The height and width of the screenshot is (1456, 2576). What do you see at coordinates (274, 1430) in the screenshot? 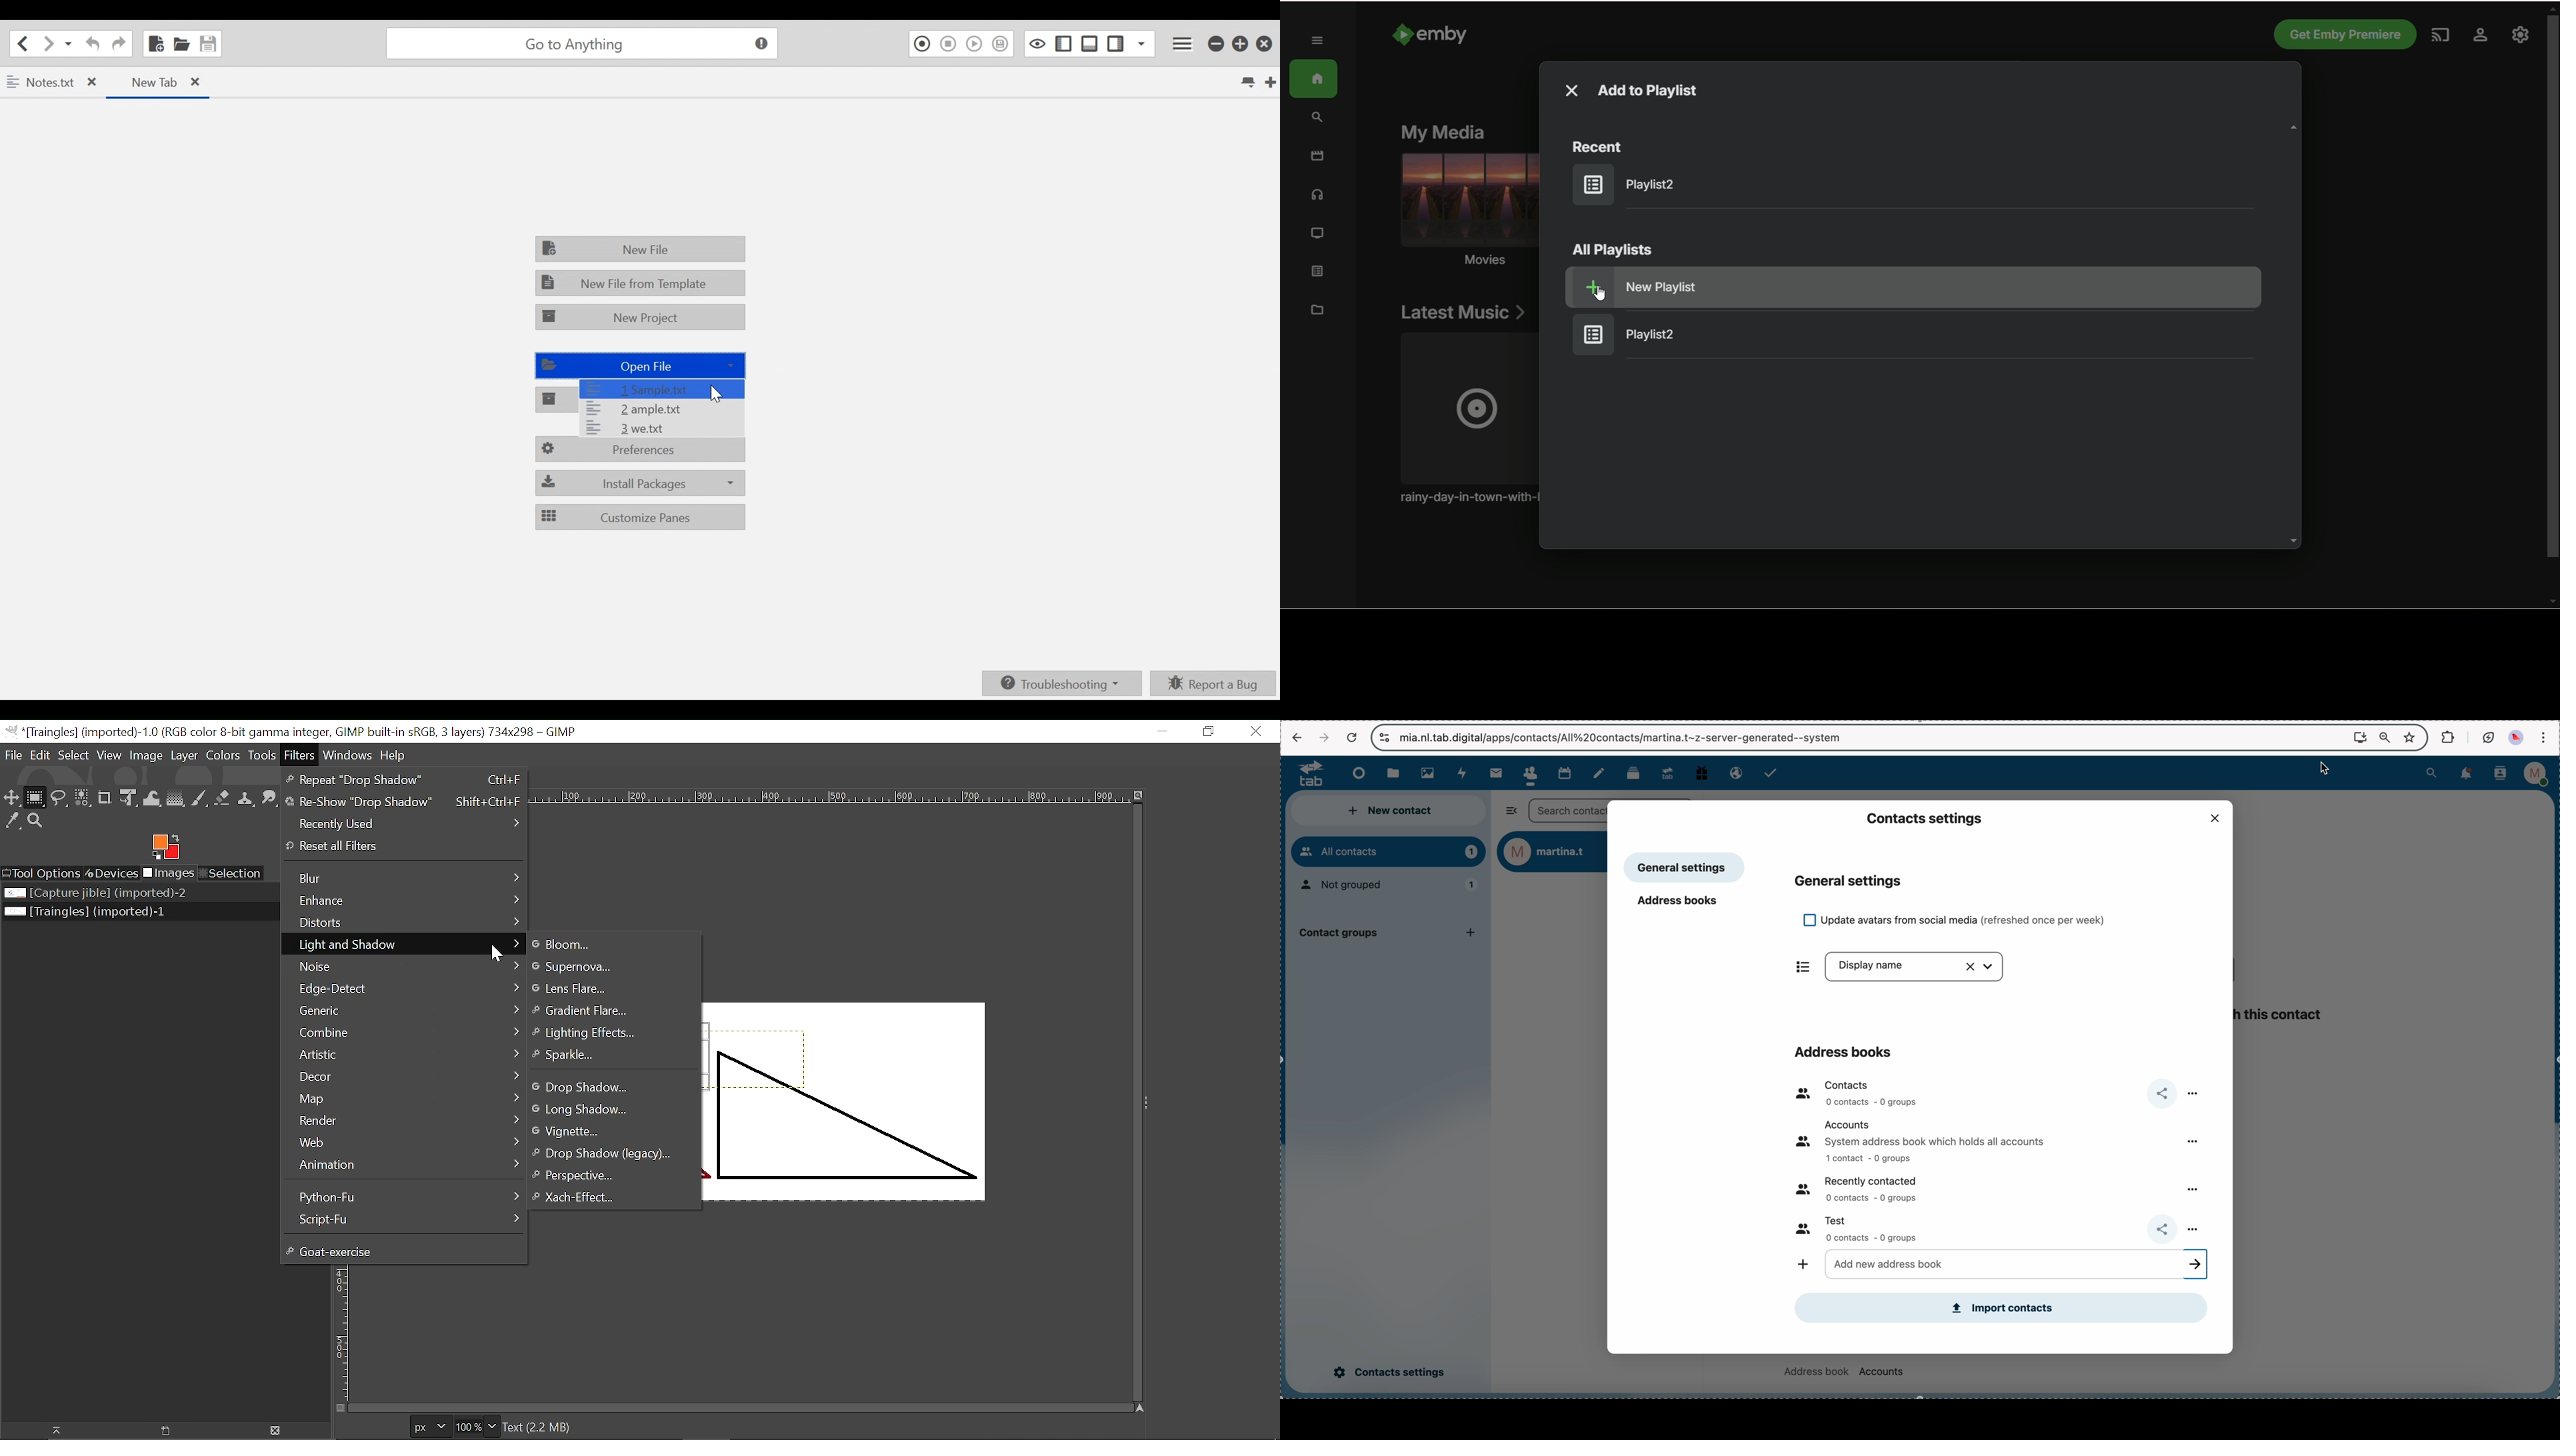
I see `Delete Image` at bounding box center [274, 1430].